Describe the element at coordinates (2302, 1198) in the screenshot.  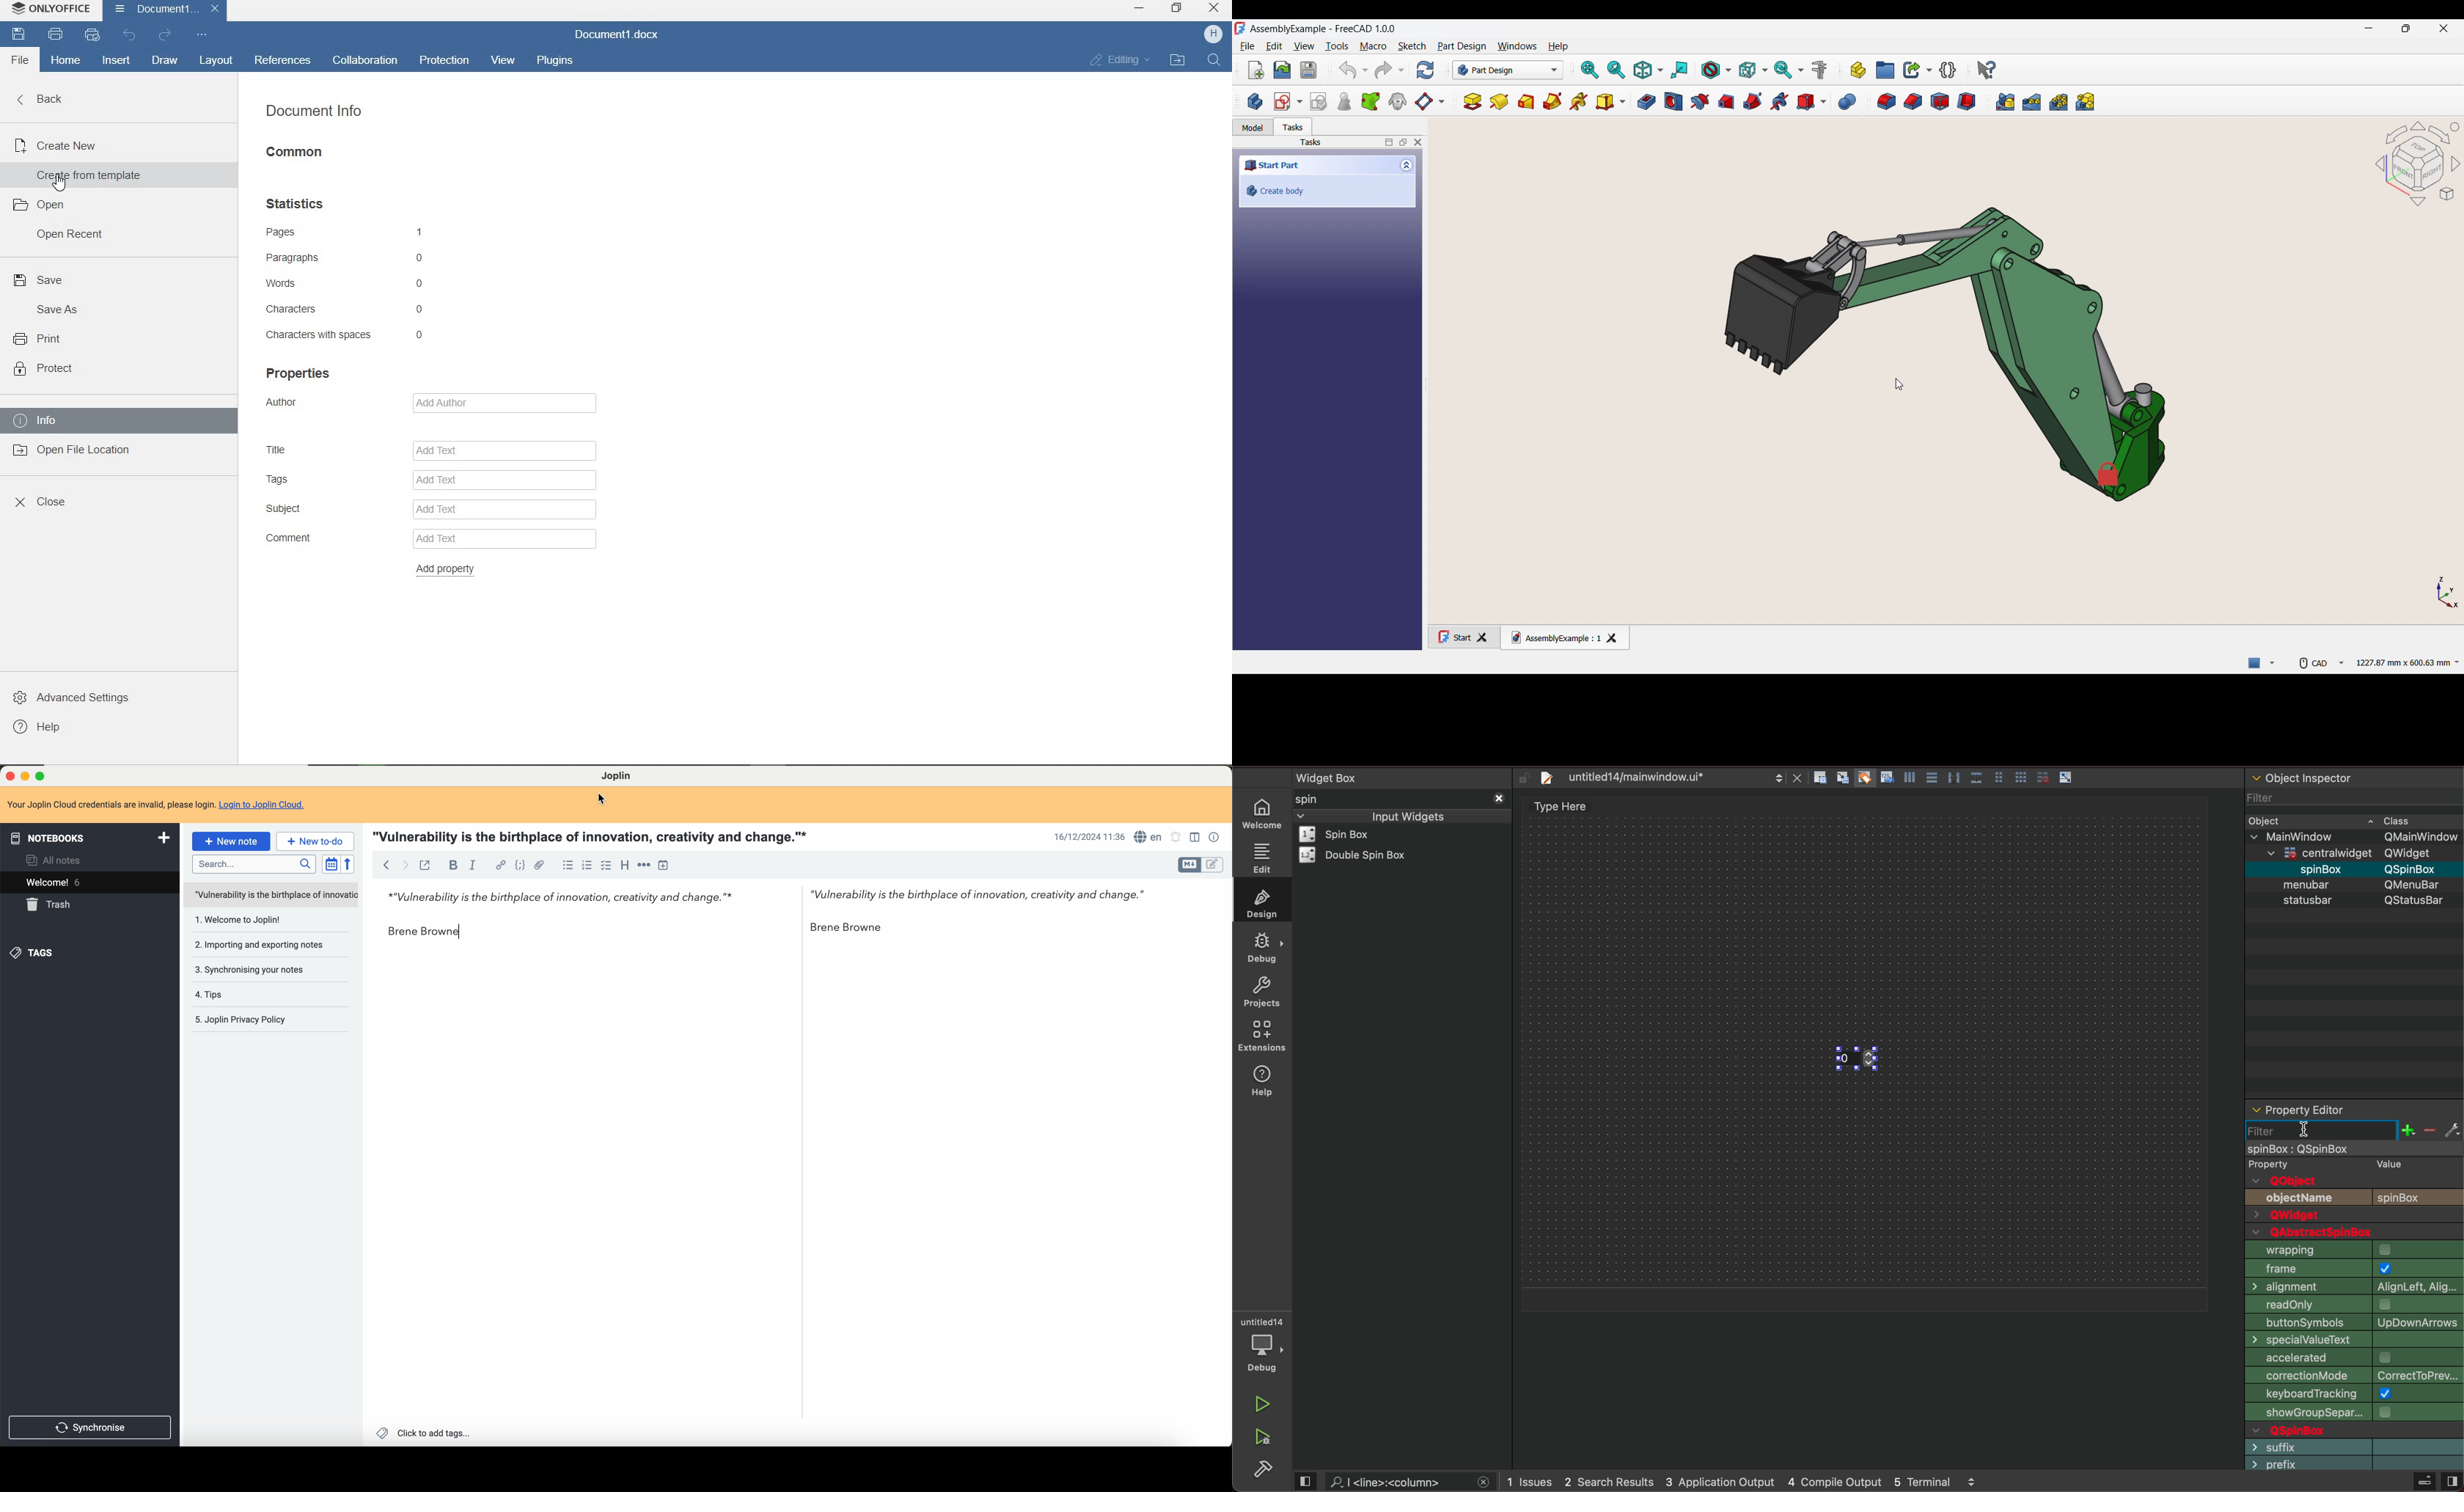
I see `text` at that location.